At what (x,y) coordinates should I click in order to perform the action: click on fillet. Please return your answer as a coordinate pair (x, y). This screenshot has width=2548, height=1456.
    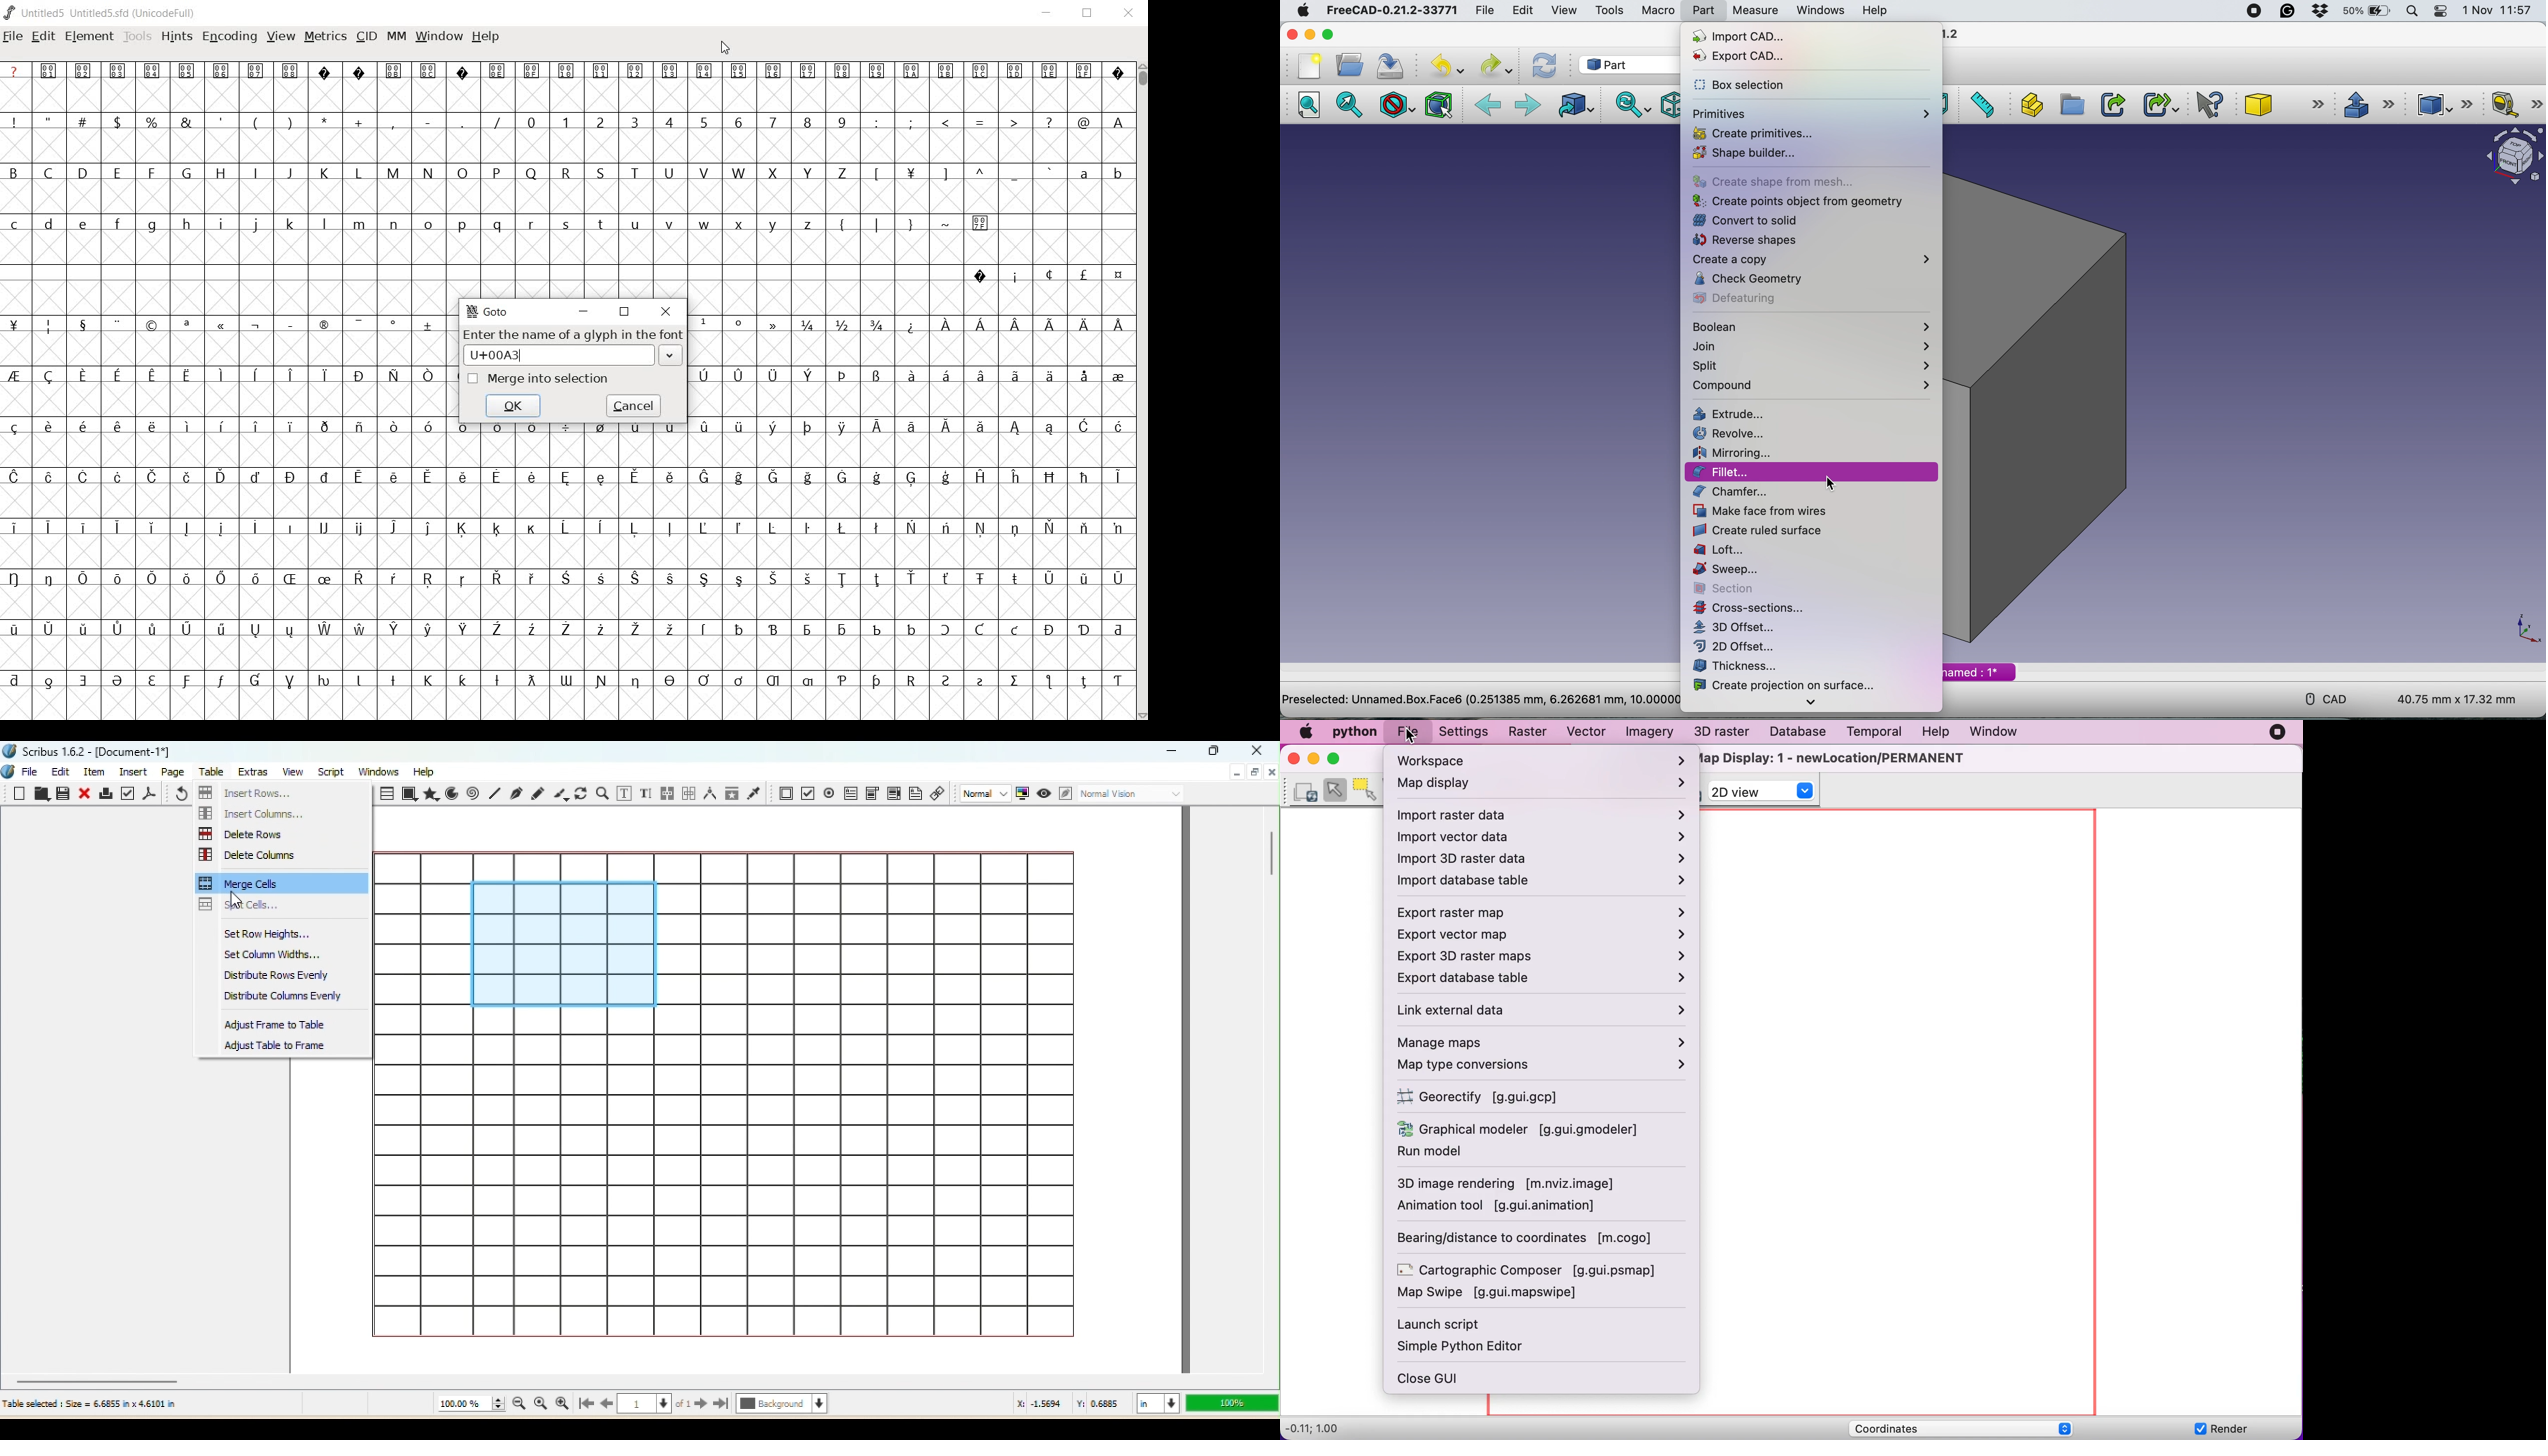
    Looking at the image, I should click on (1811, 472).